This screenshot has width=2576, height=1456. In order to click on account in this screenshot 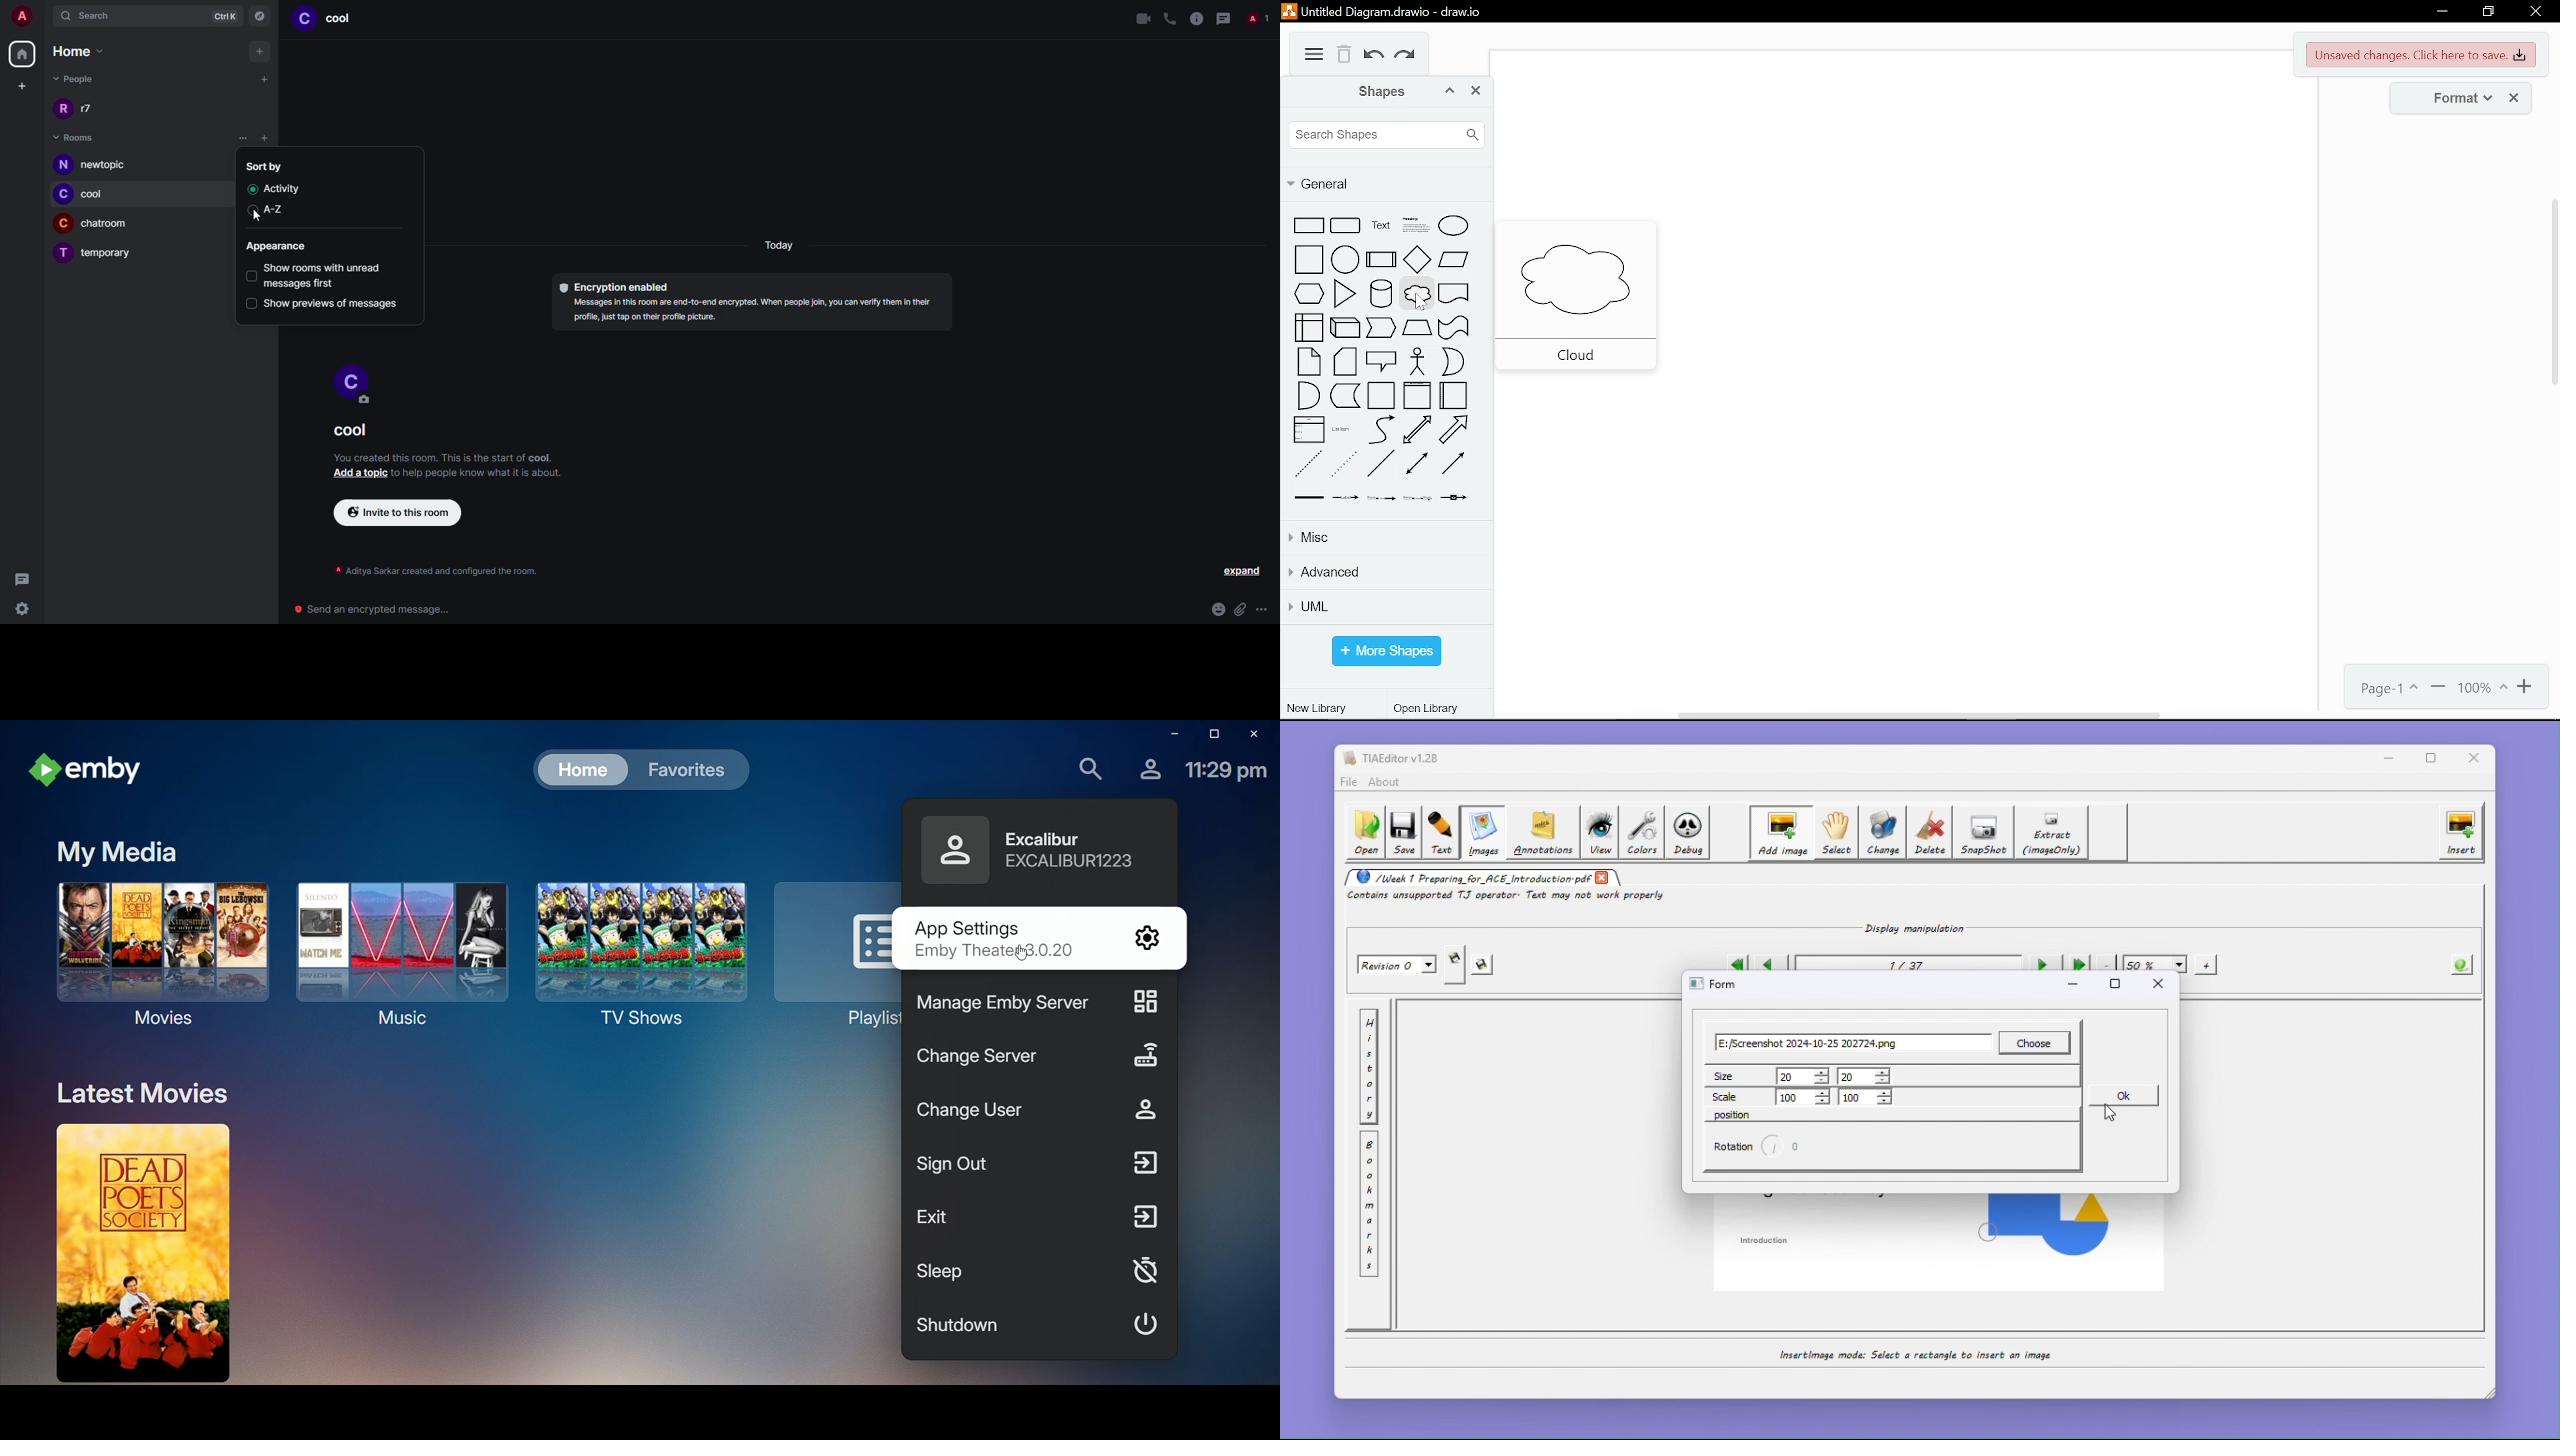, I will do `click(26, 17)`.